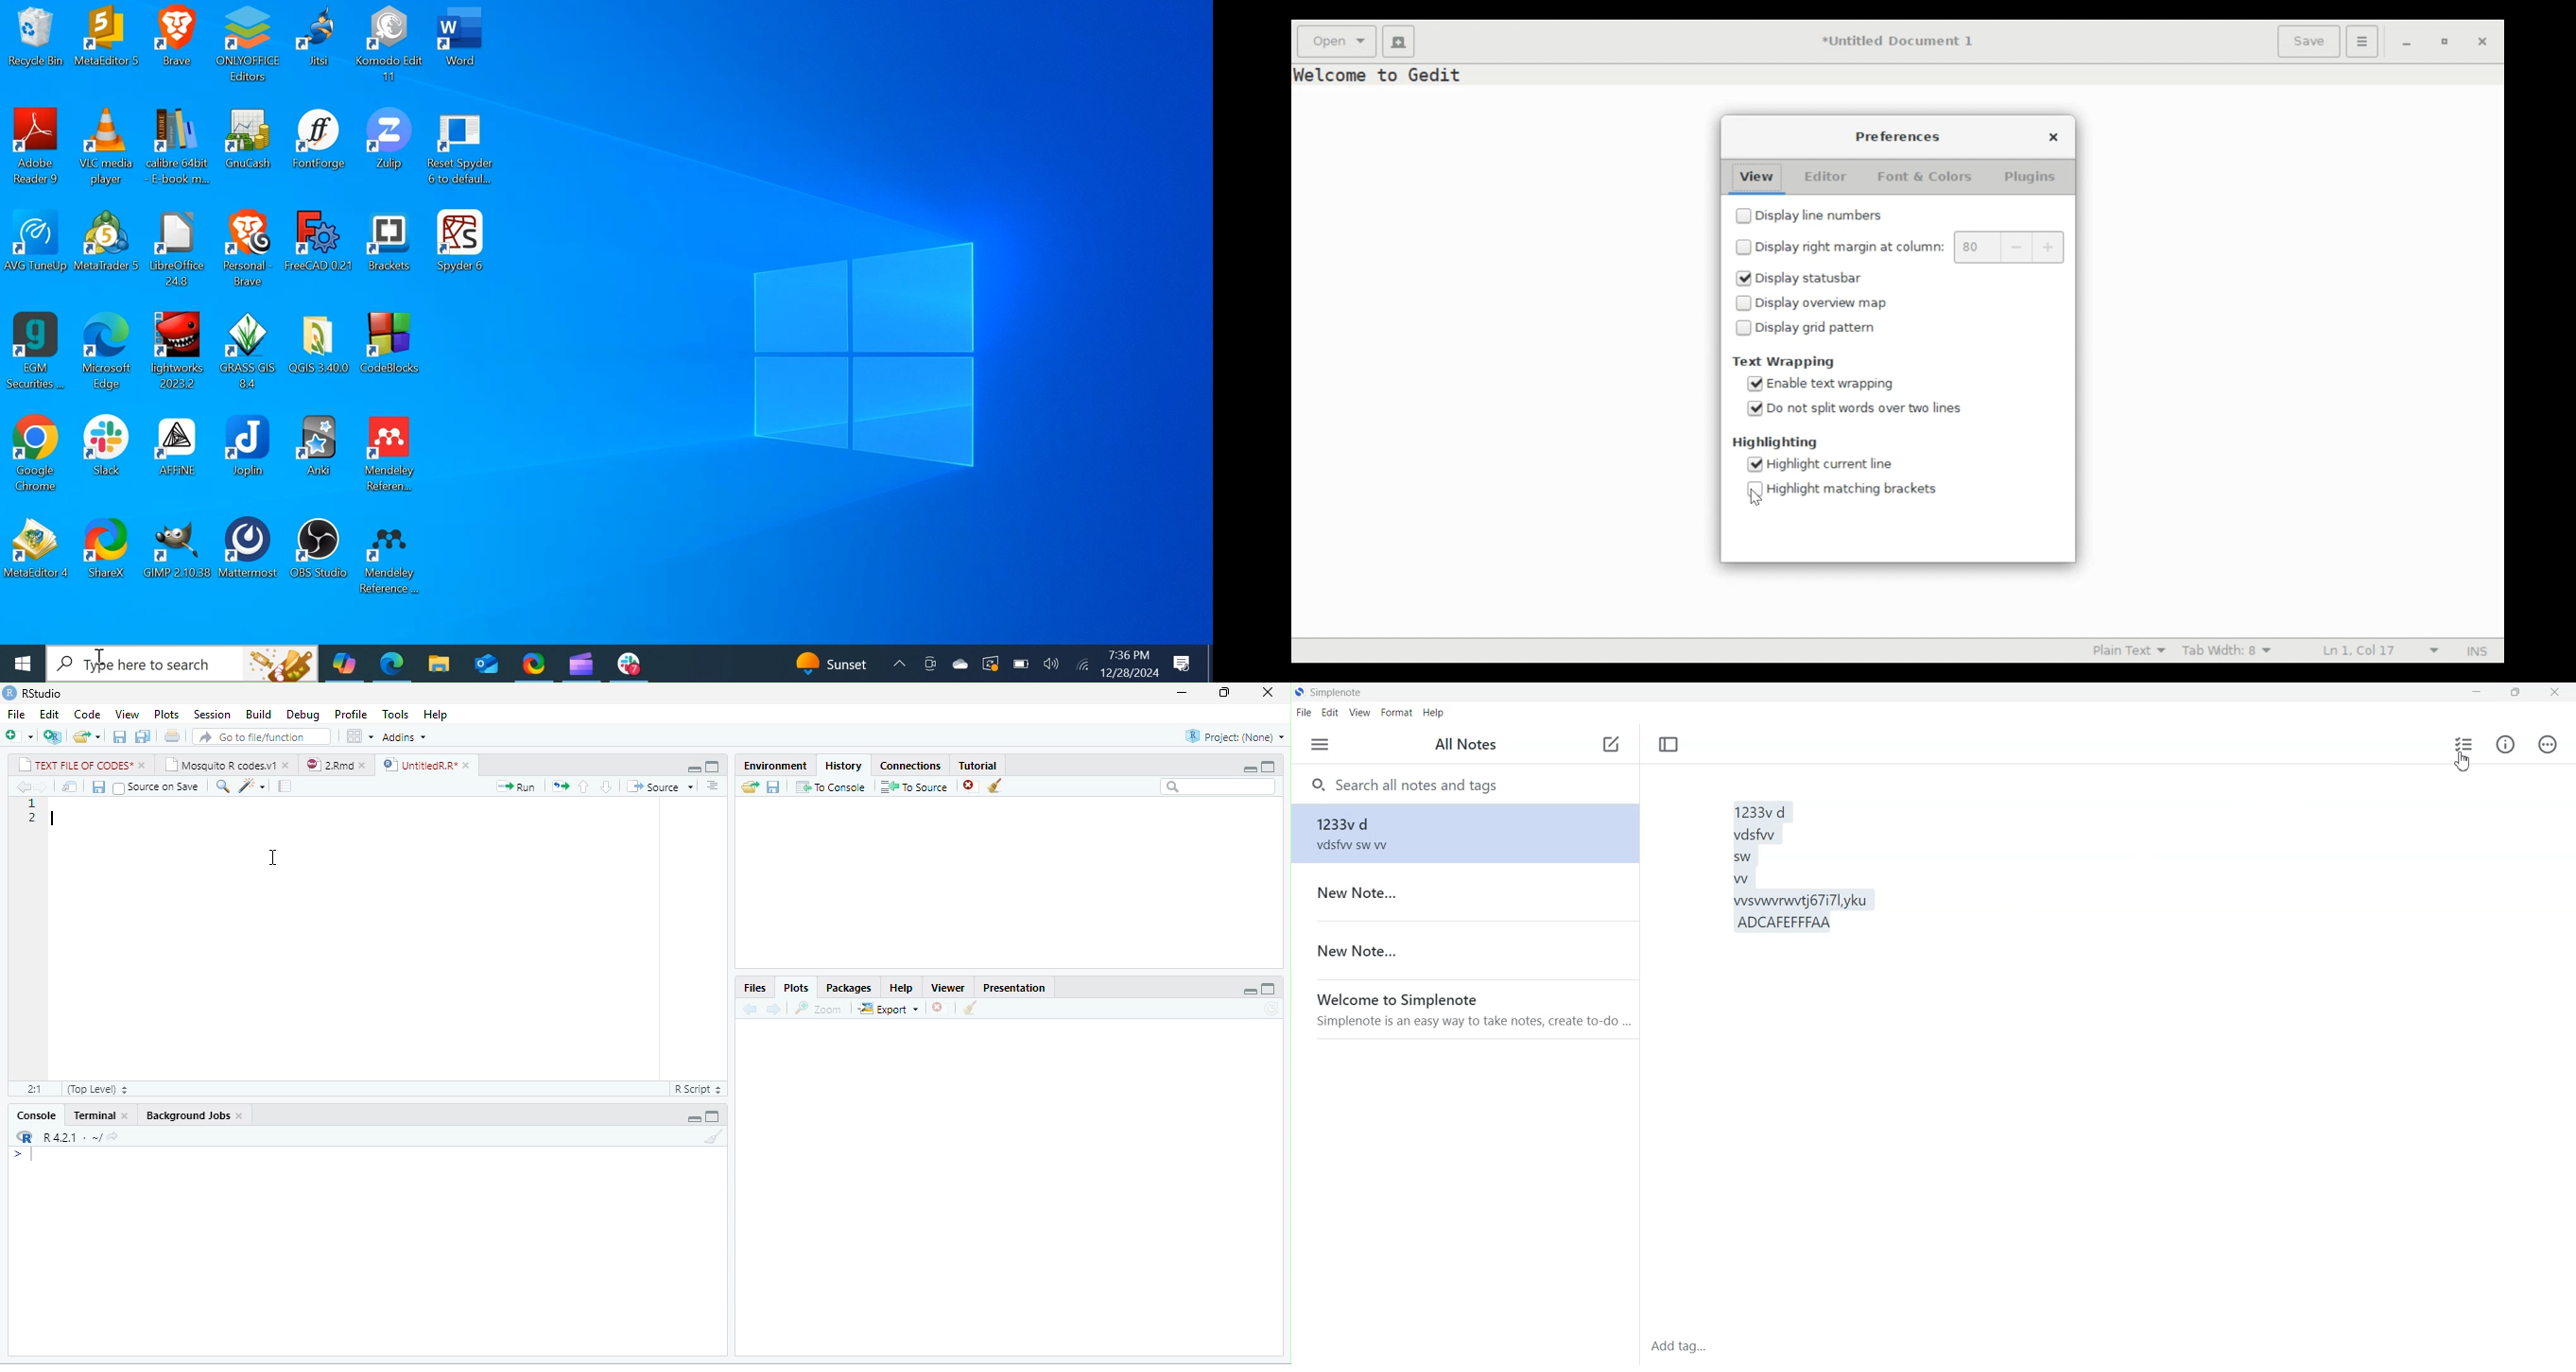  I want to click on close, so click(145, 765).